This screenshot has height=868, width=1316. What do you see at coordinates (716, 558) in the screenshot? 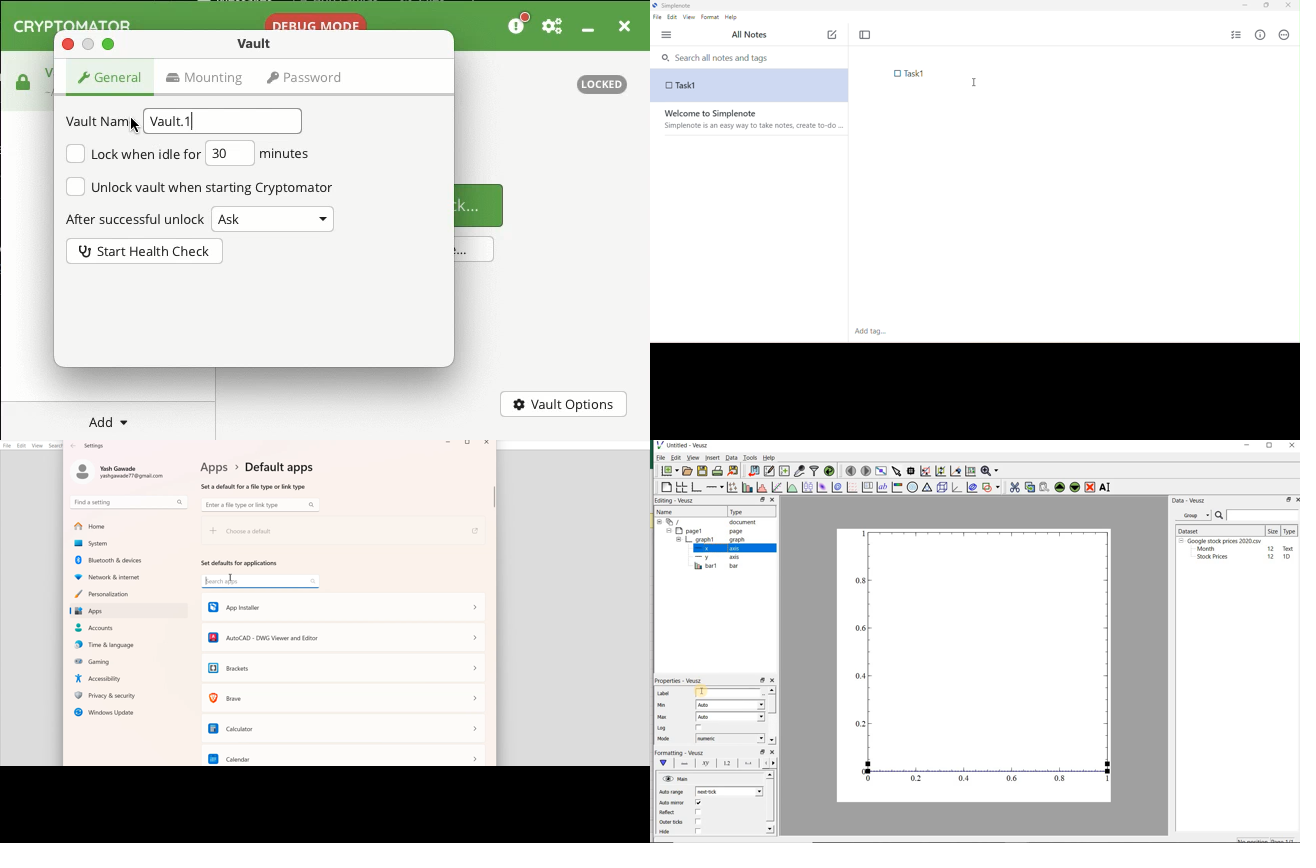
I see `y-axis` at bounding box center [716, 558].